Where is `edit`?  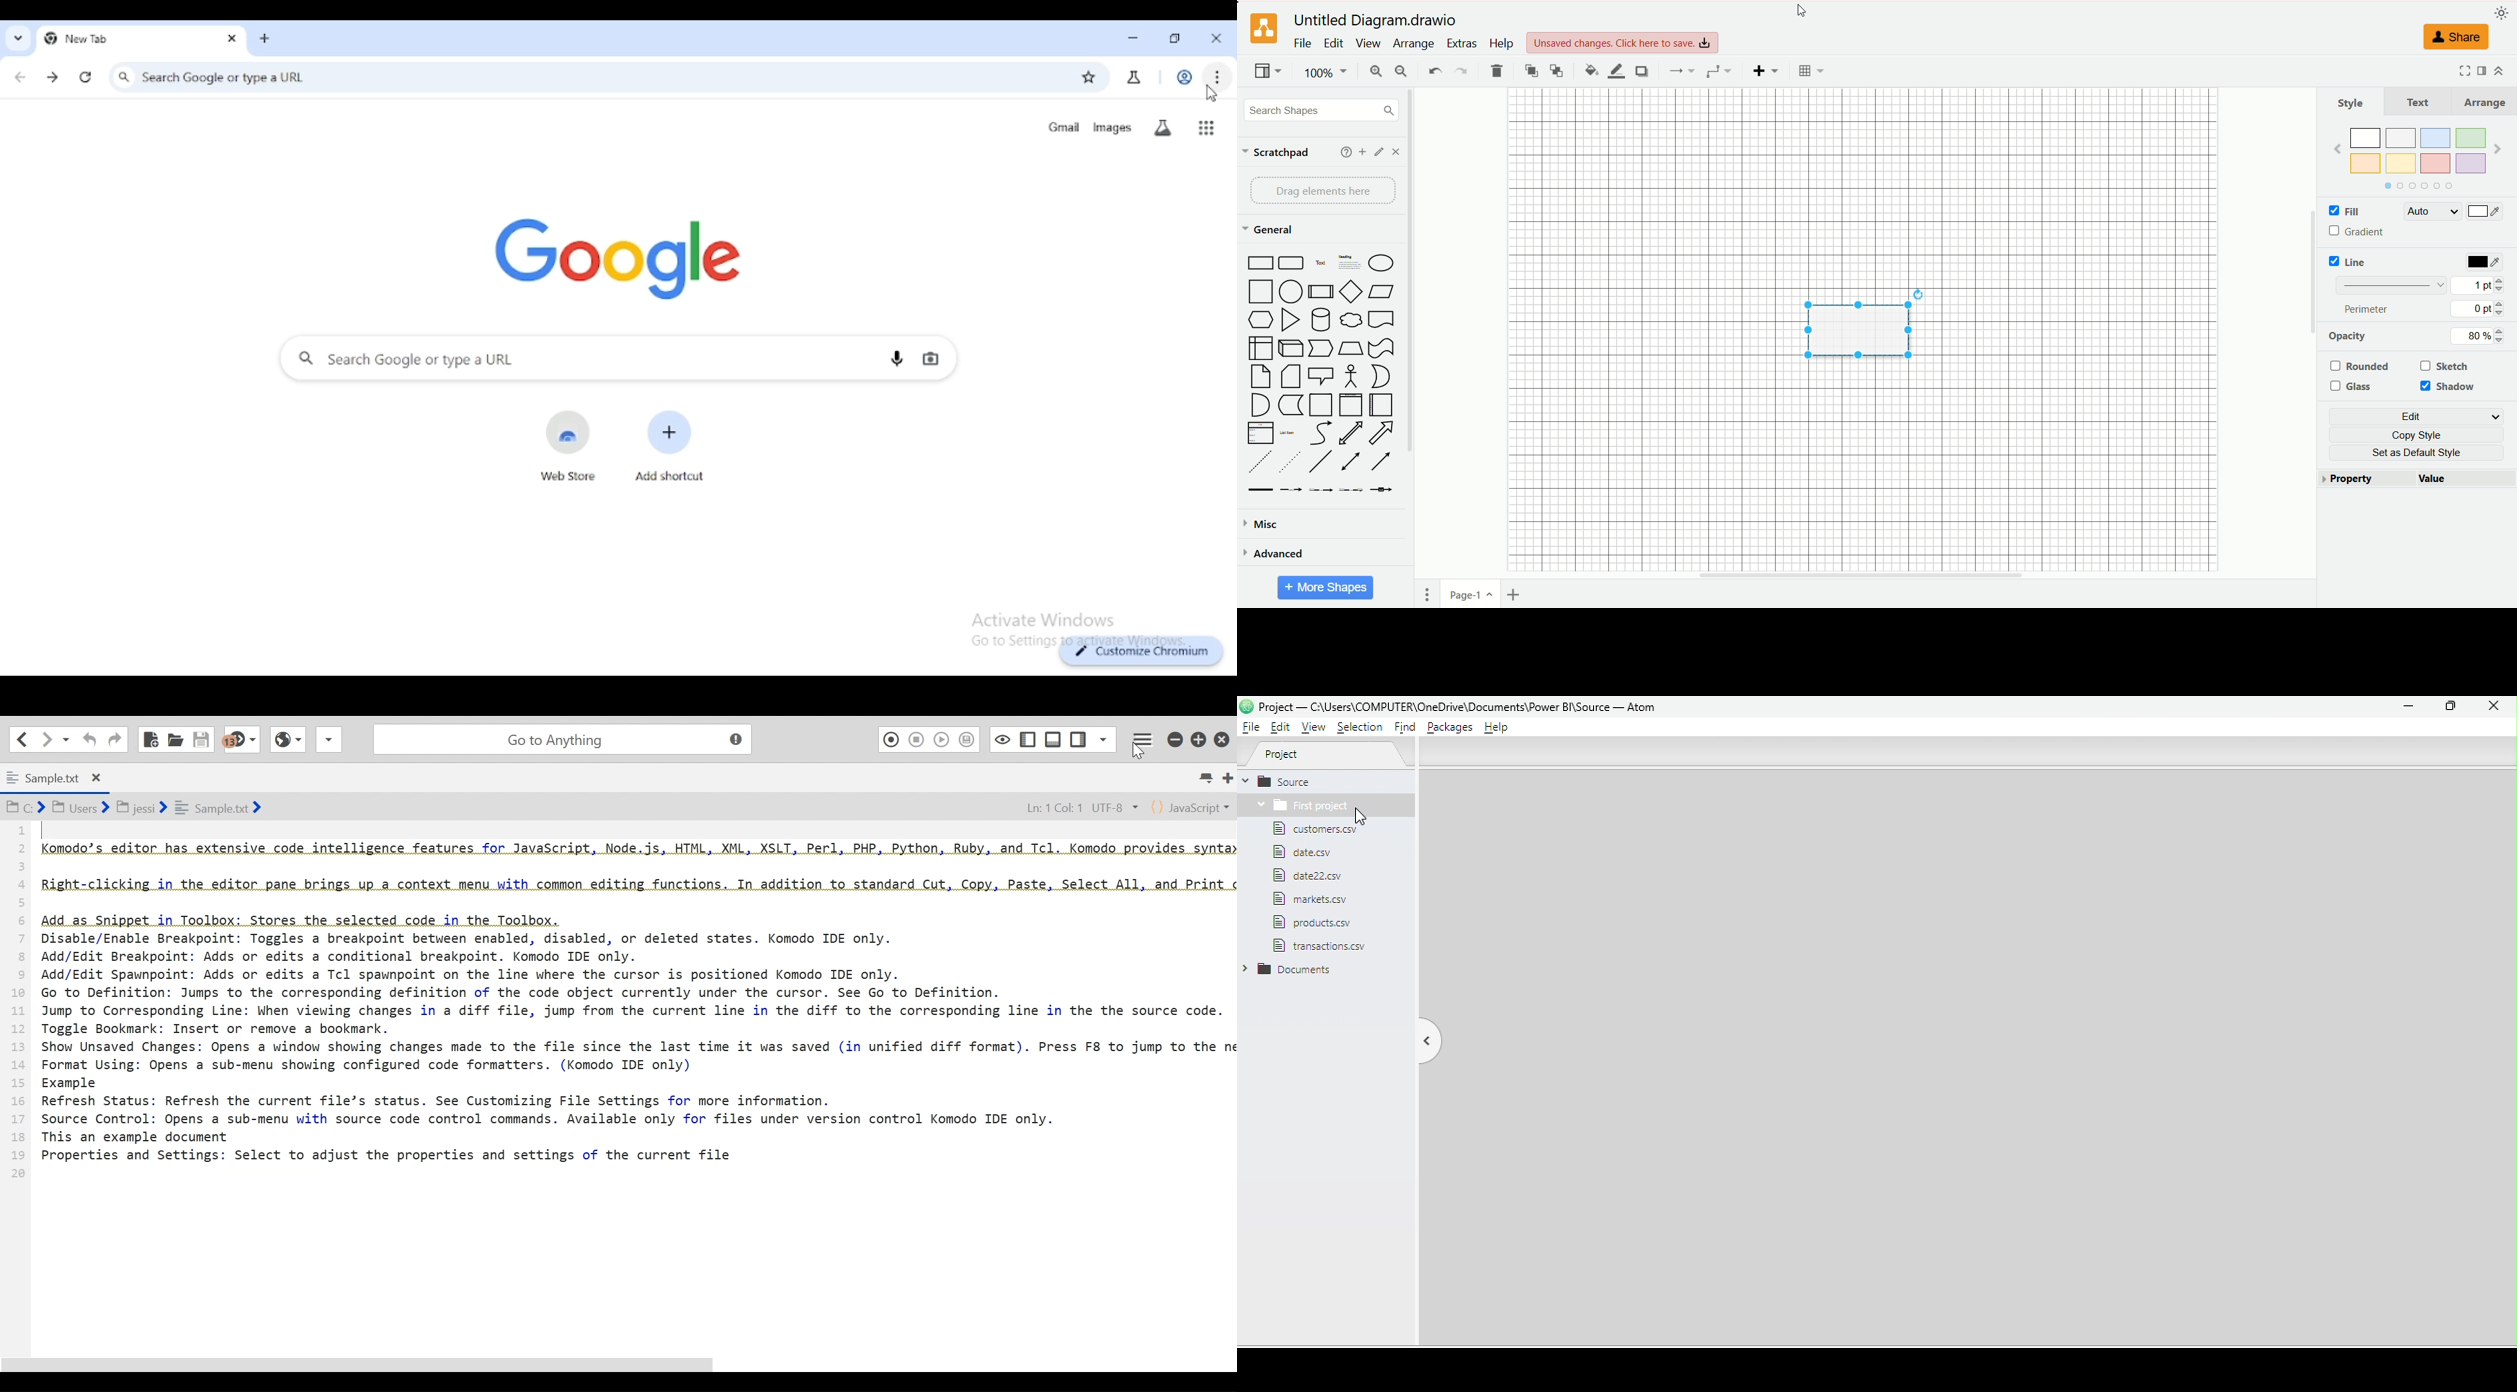 edit is located at coordinates (1334, 43).